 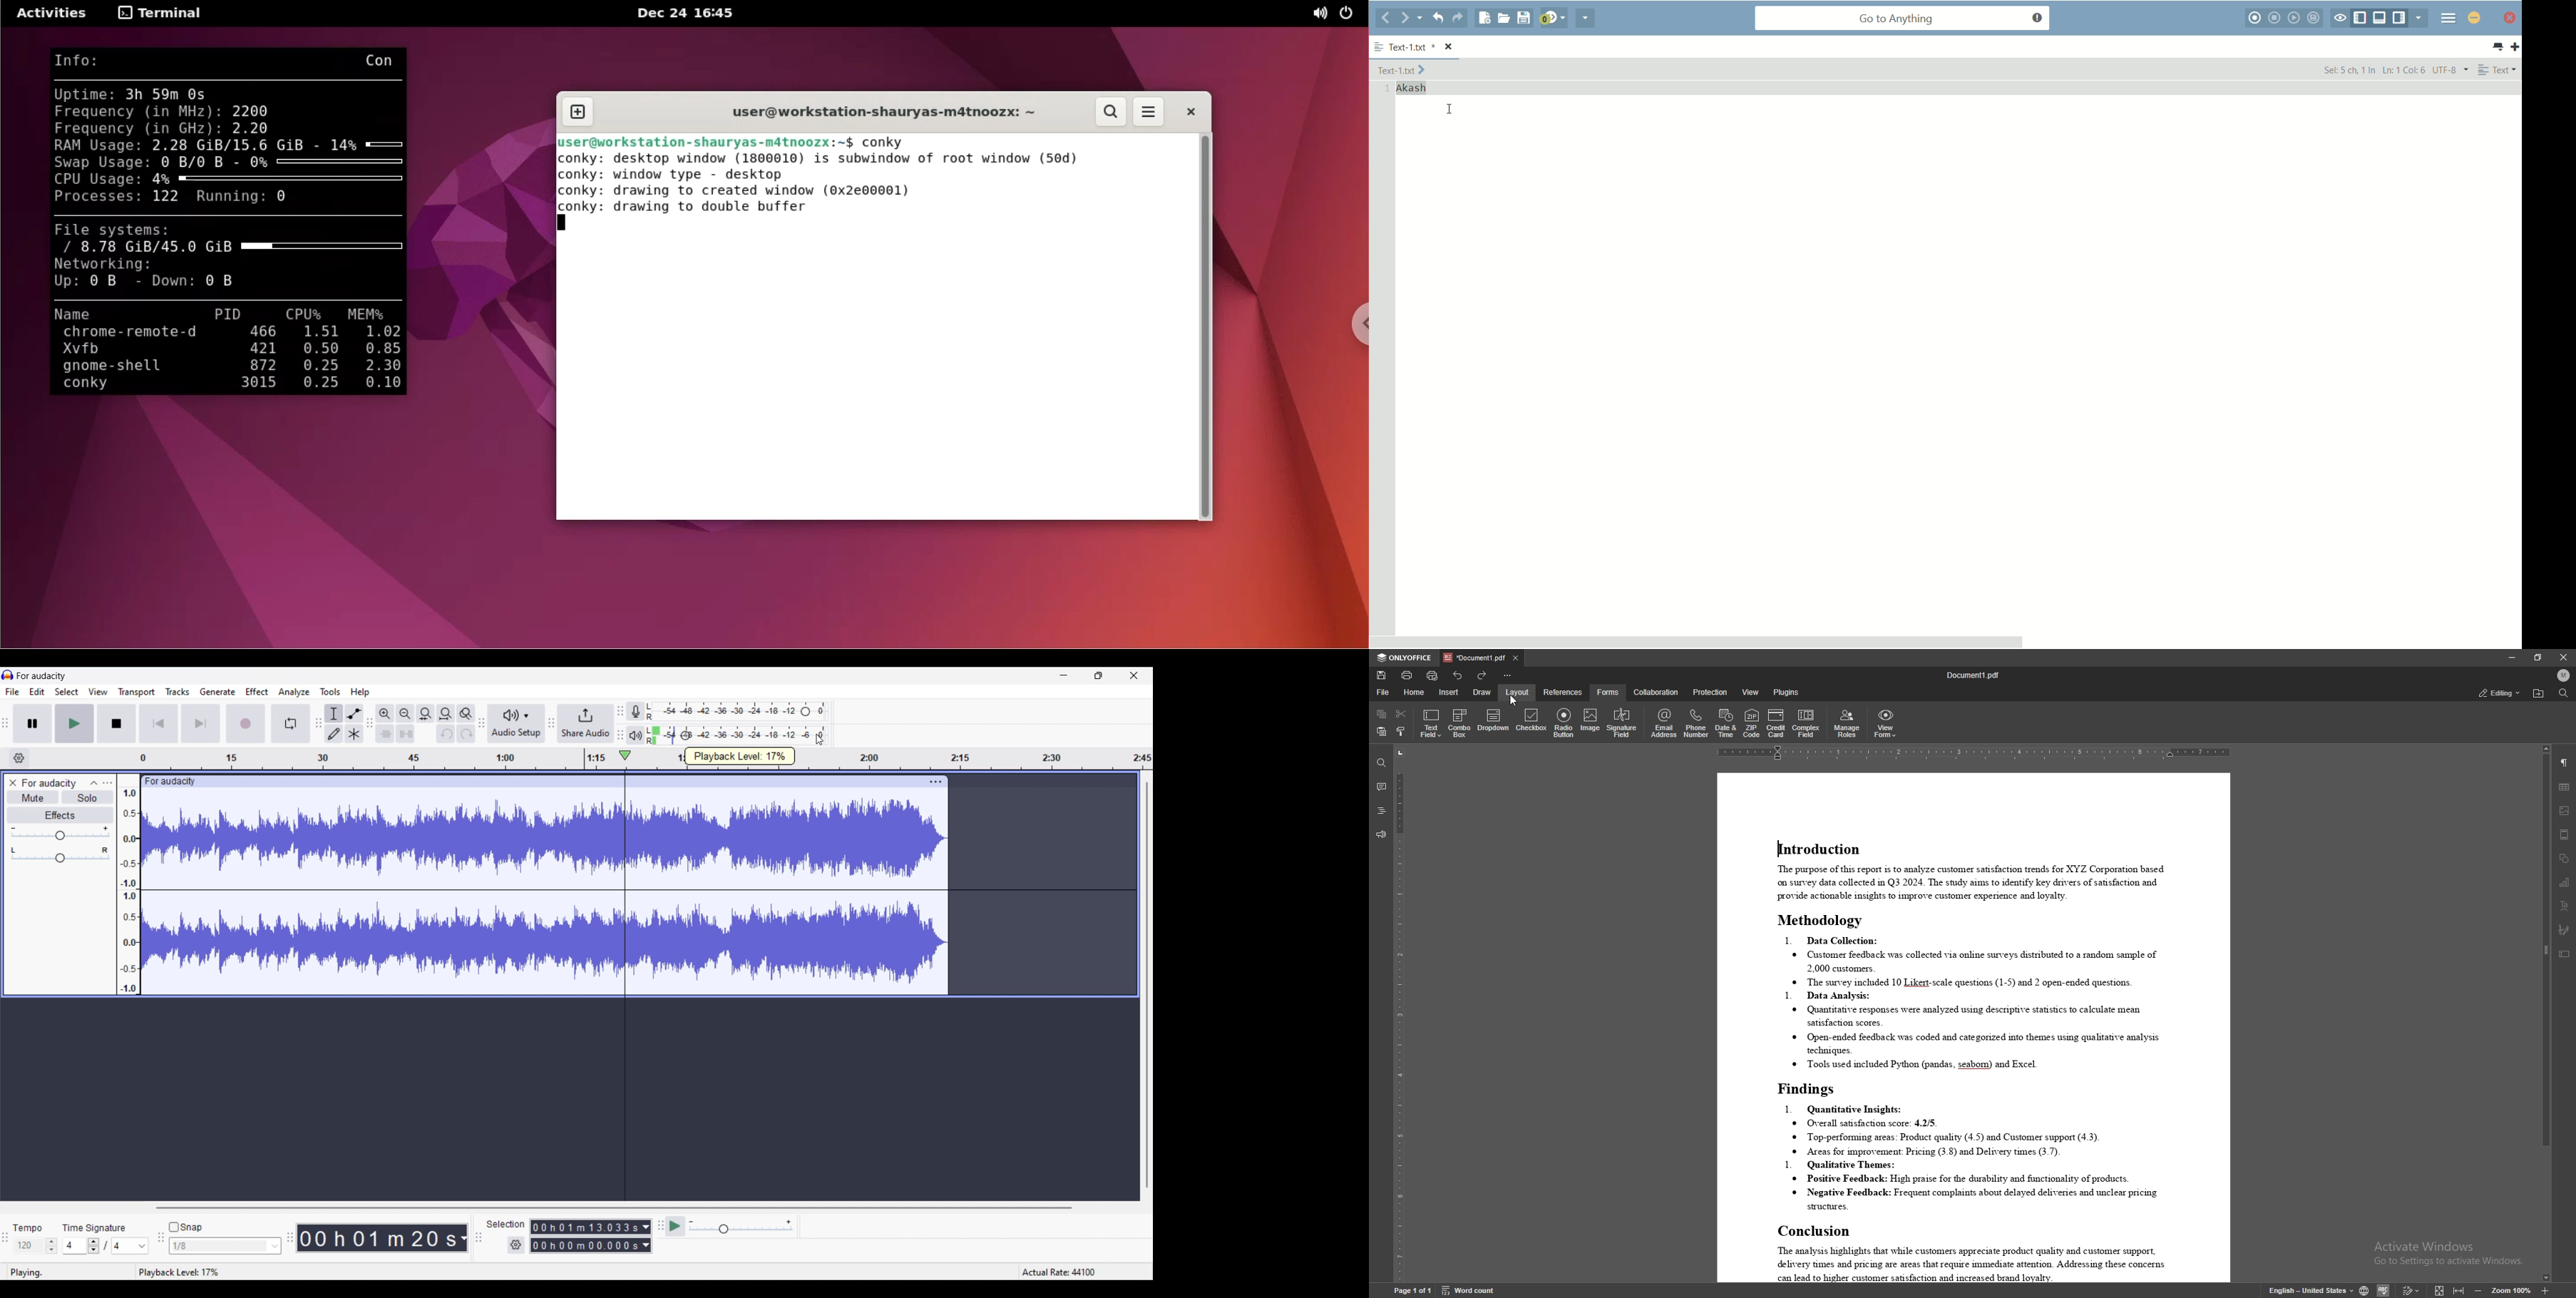 I want to click on zip code, so click(x=1753, y=722).